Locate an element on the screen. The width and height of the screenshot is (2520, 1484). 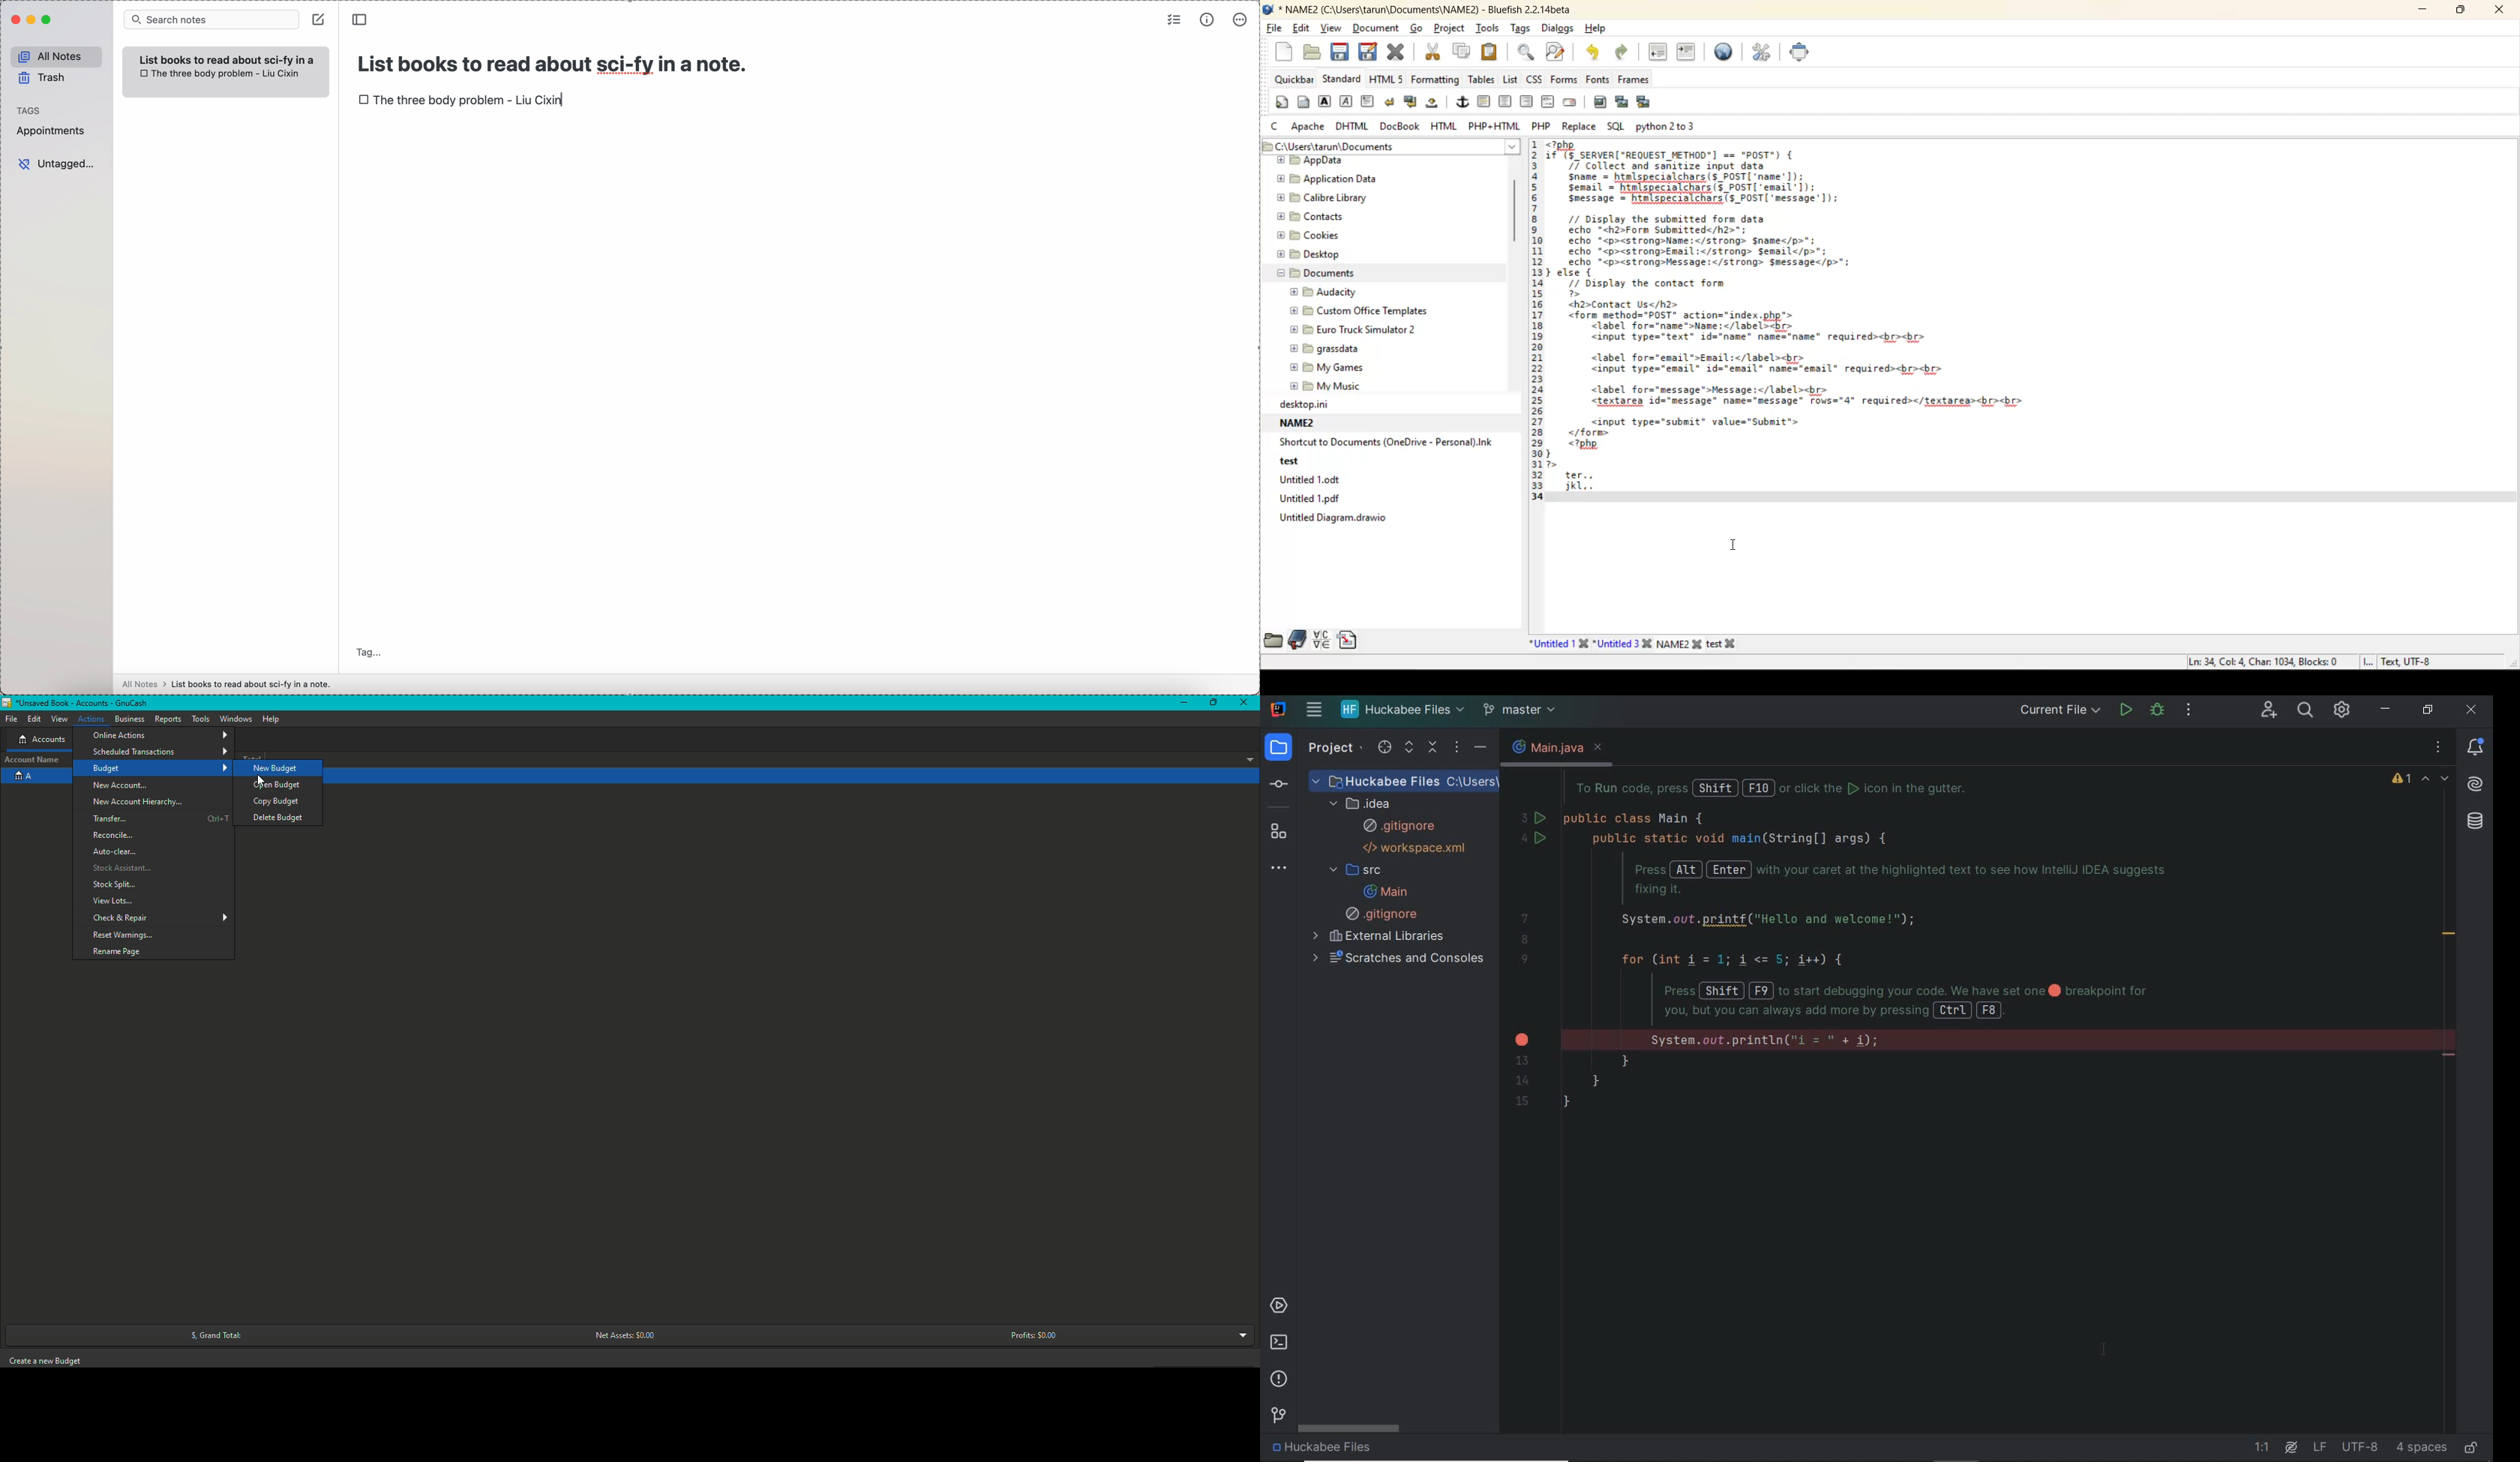
AppData is located at coordinates (1314, 161).